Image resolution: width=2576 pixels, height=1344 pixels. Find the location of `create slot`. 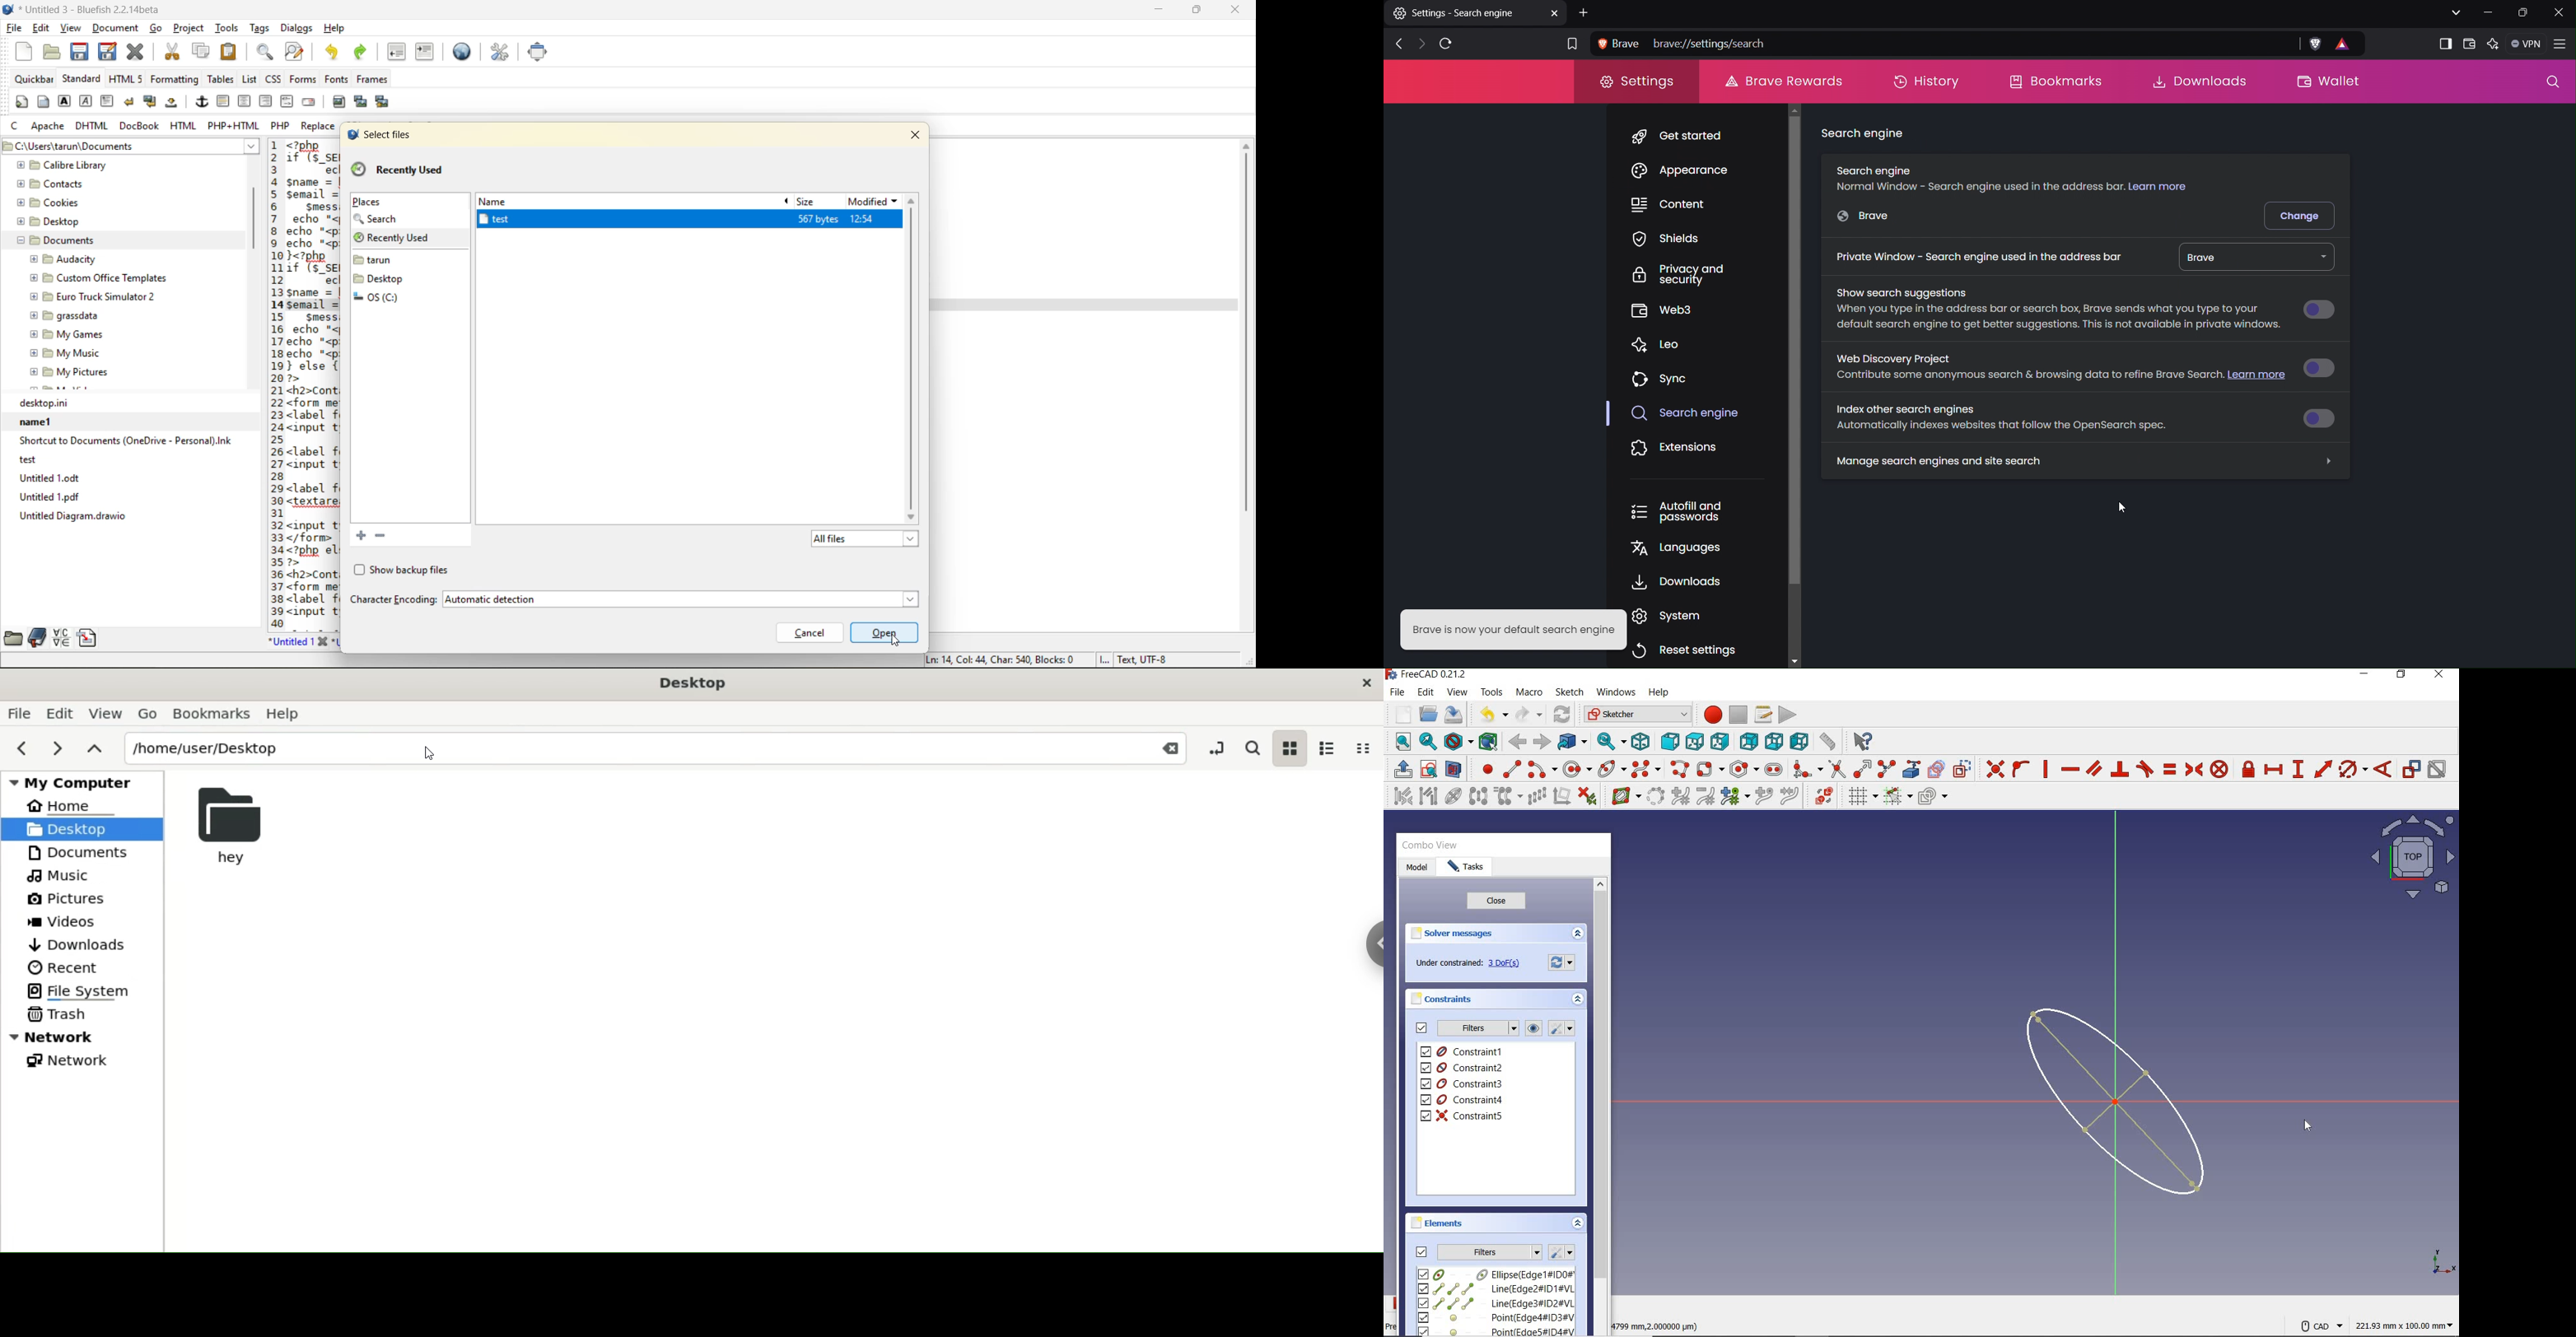

create slot is located at coordinates (1772, 768).